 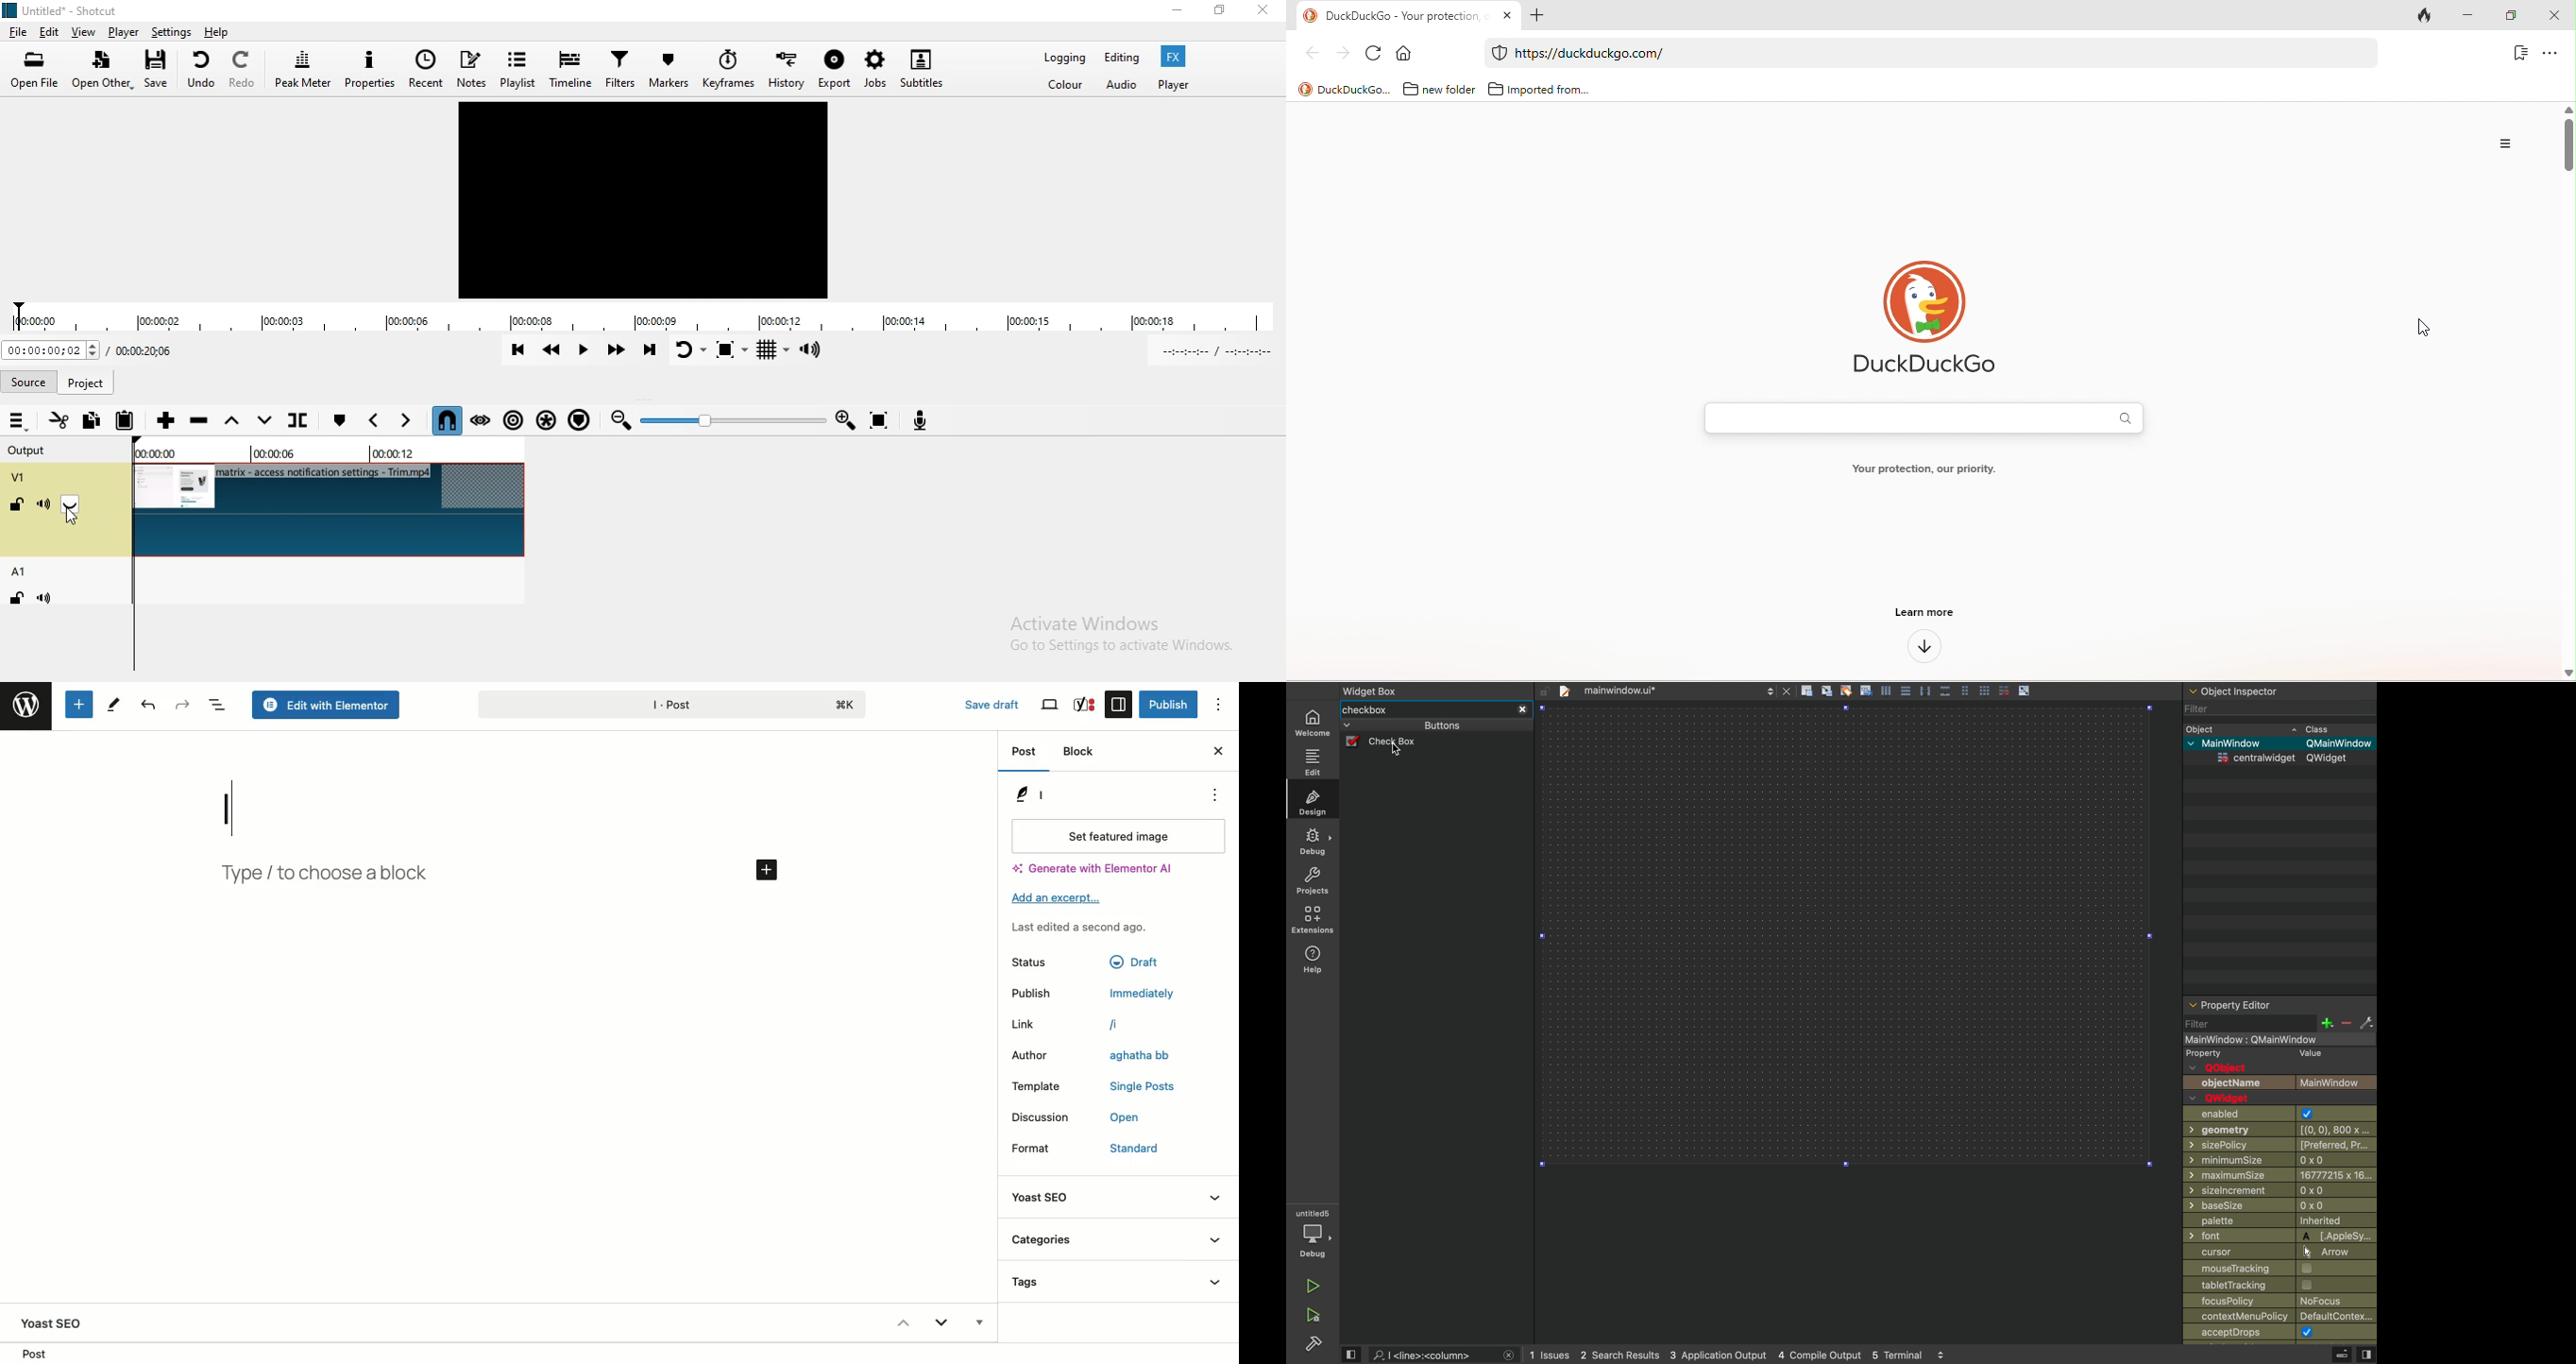 I want to click on , so click(x=570, y=70).